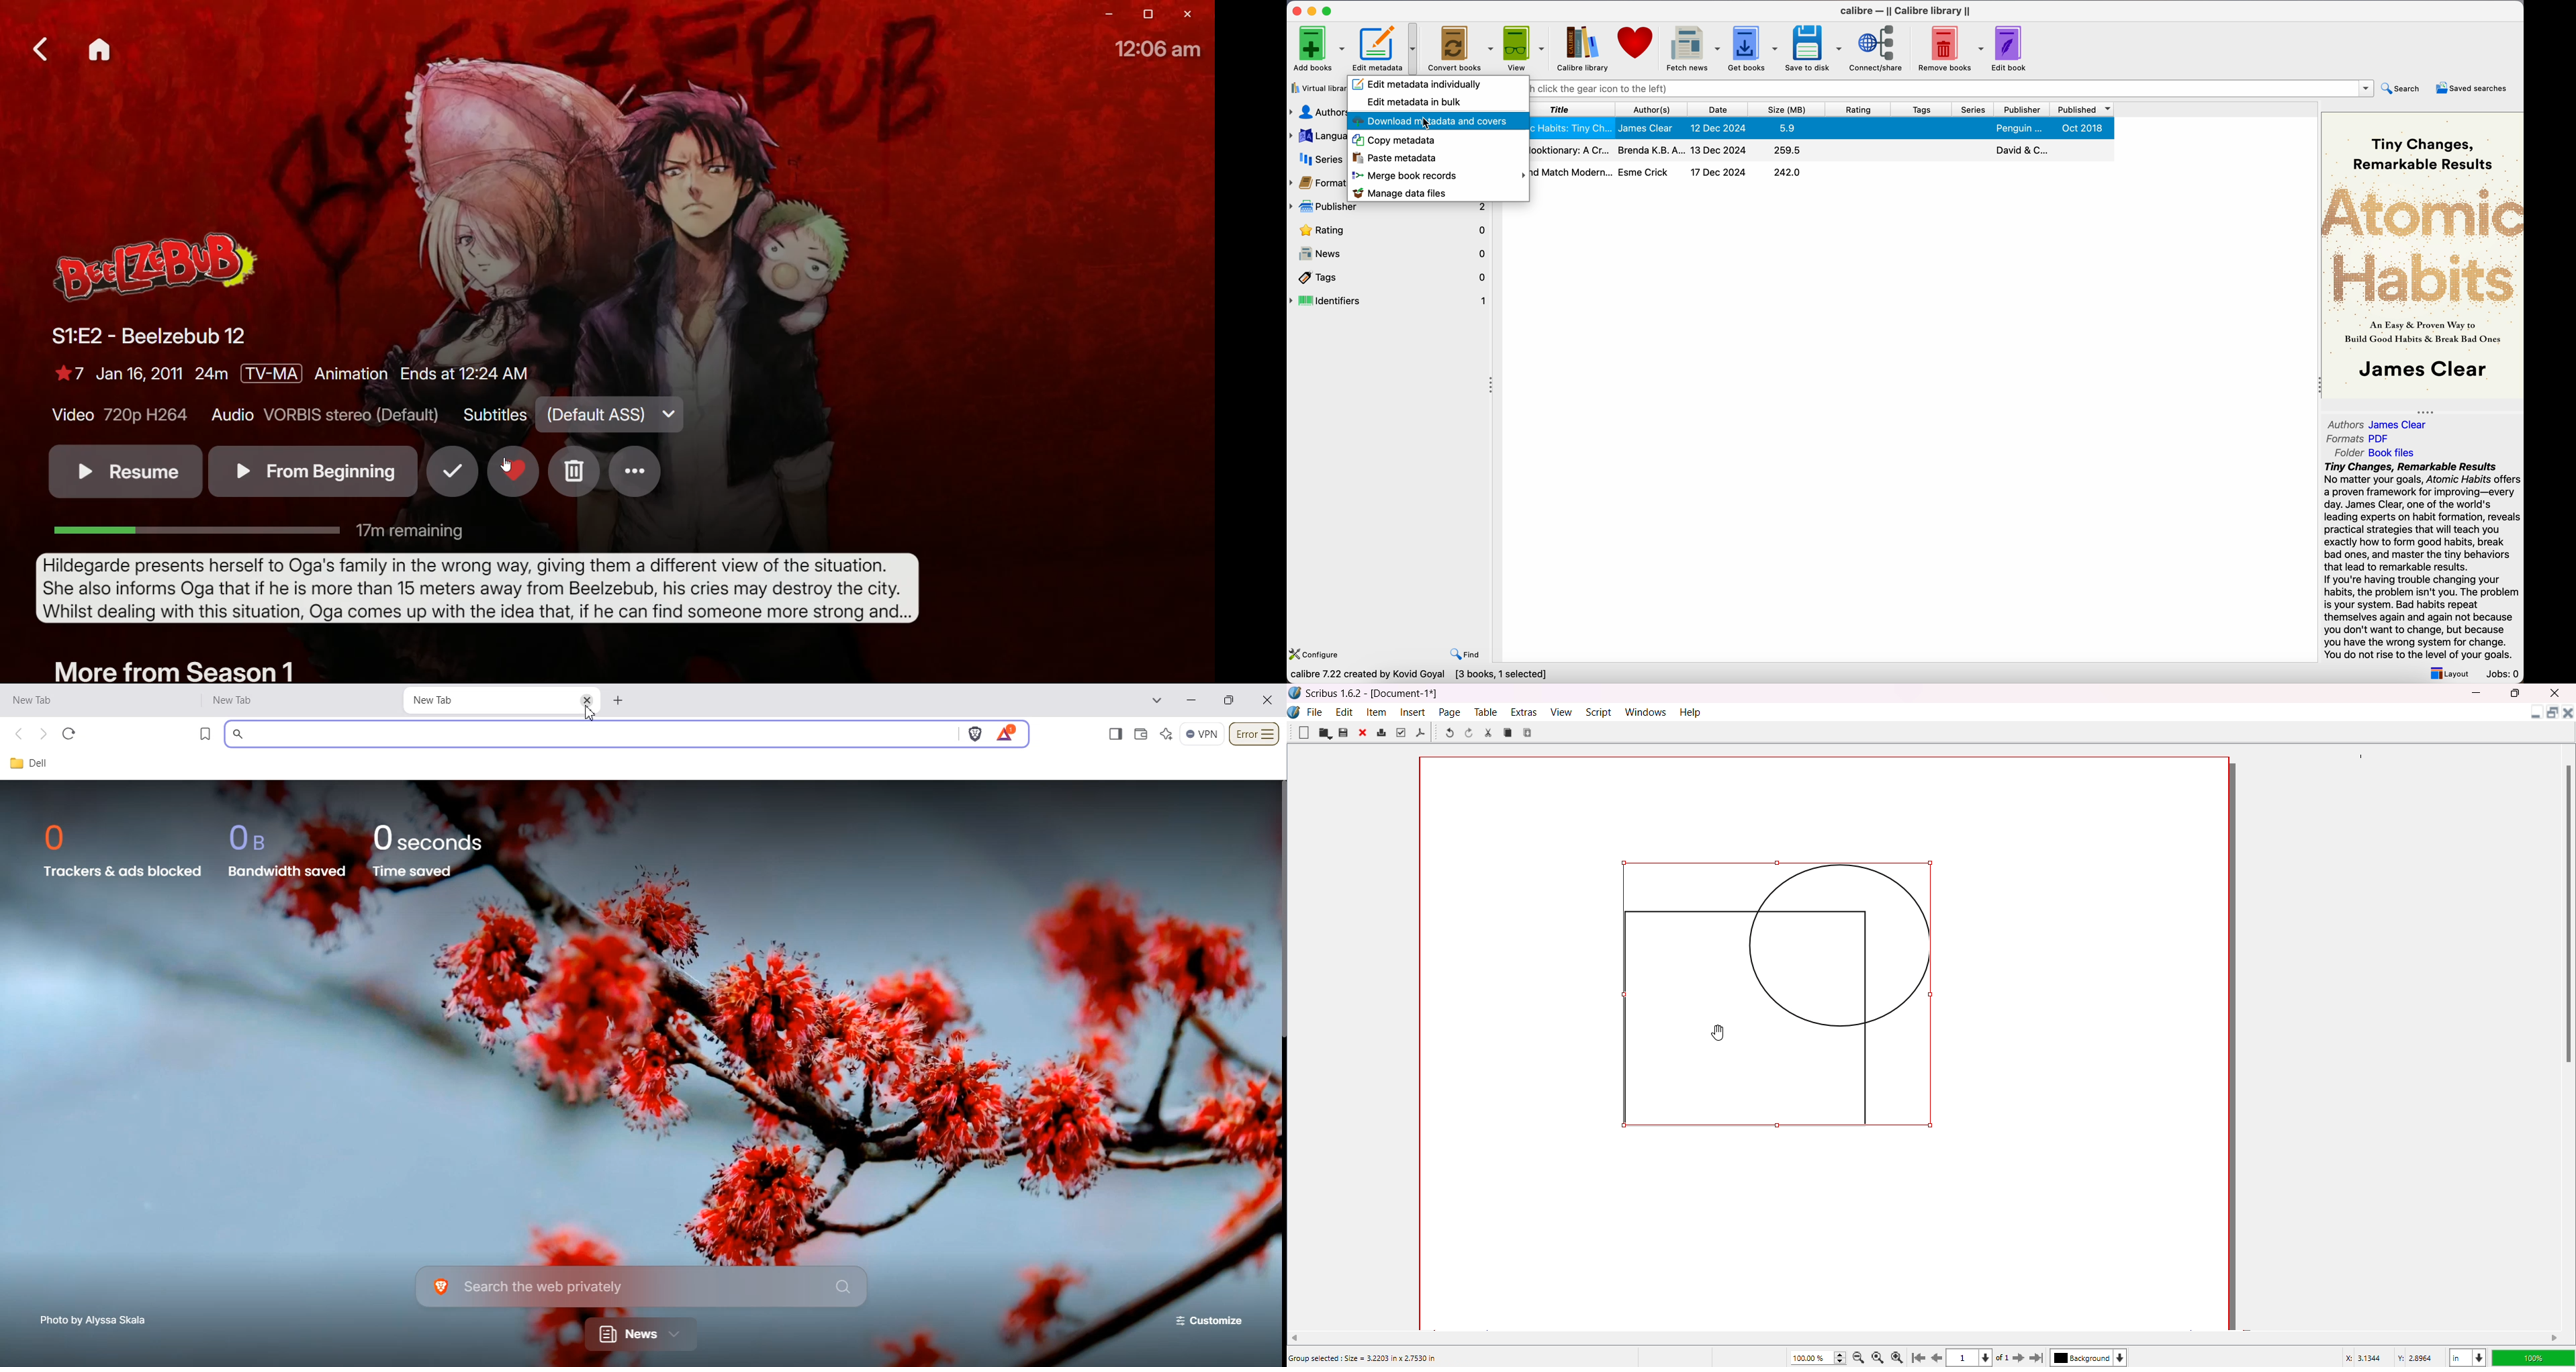  Describe the element at coordinates (2555, 1337) in the screenshot. I see `Move right` at that location.